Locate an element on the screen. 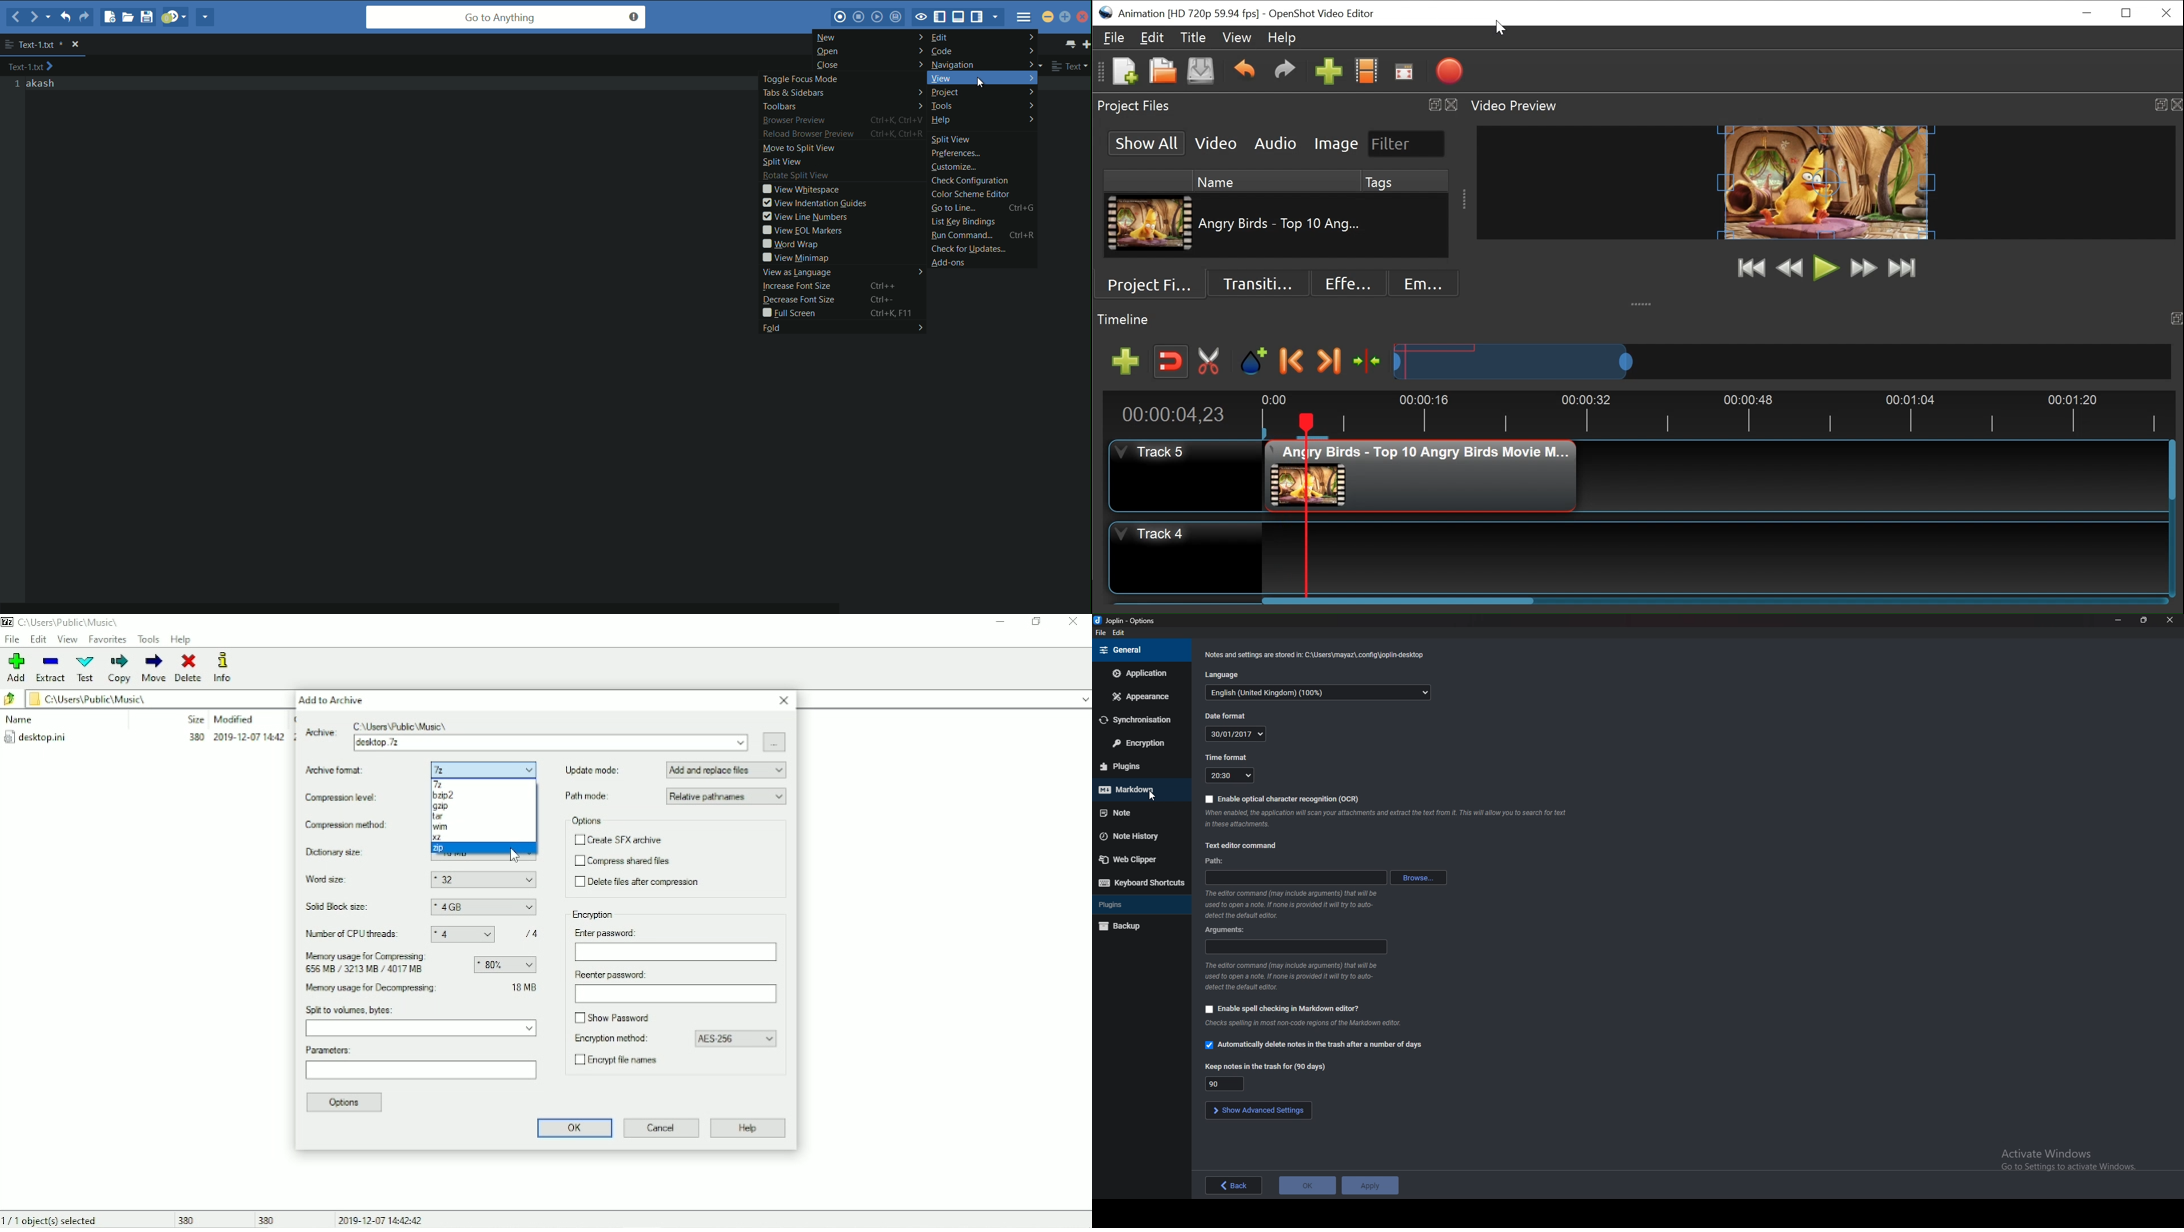  Clip at the track is located at coordinates (1421, 476).